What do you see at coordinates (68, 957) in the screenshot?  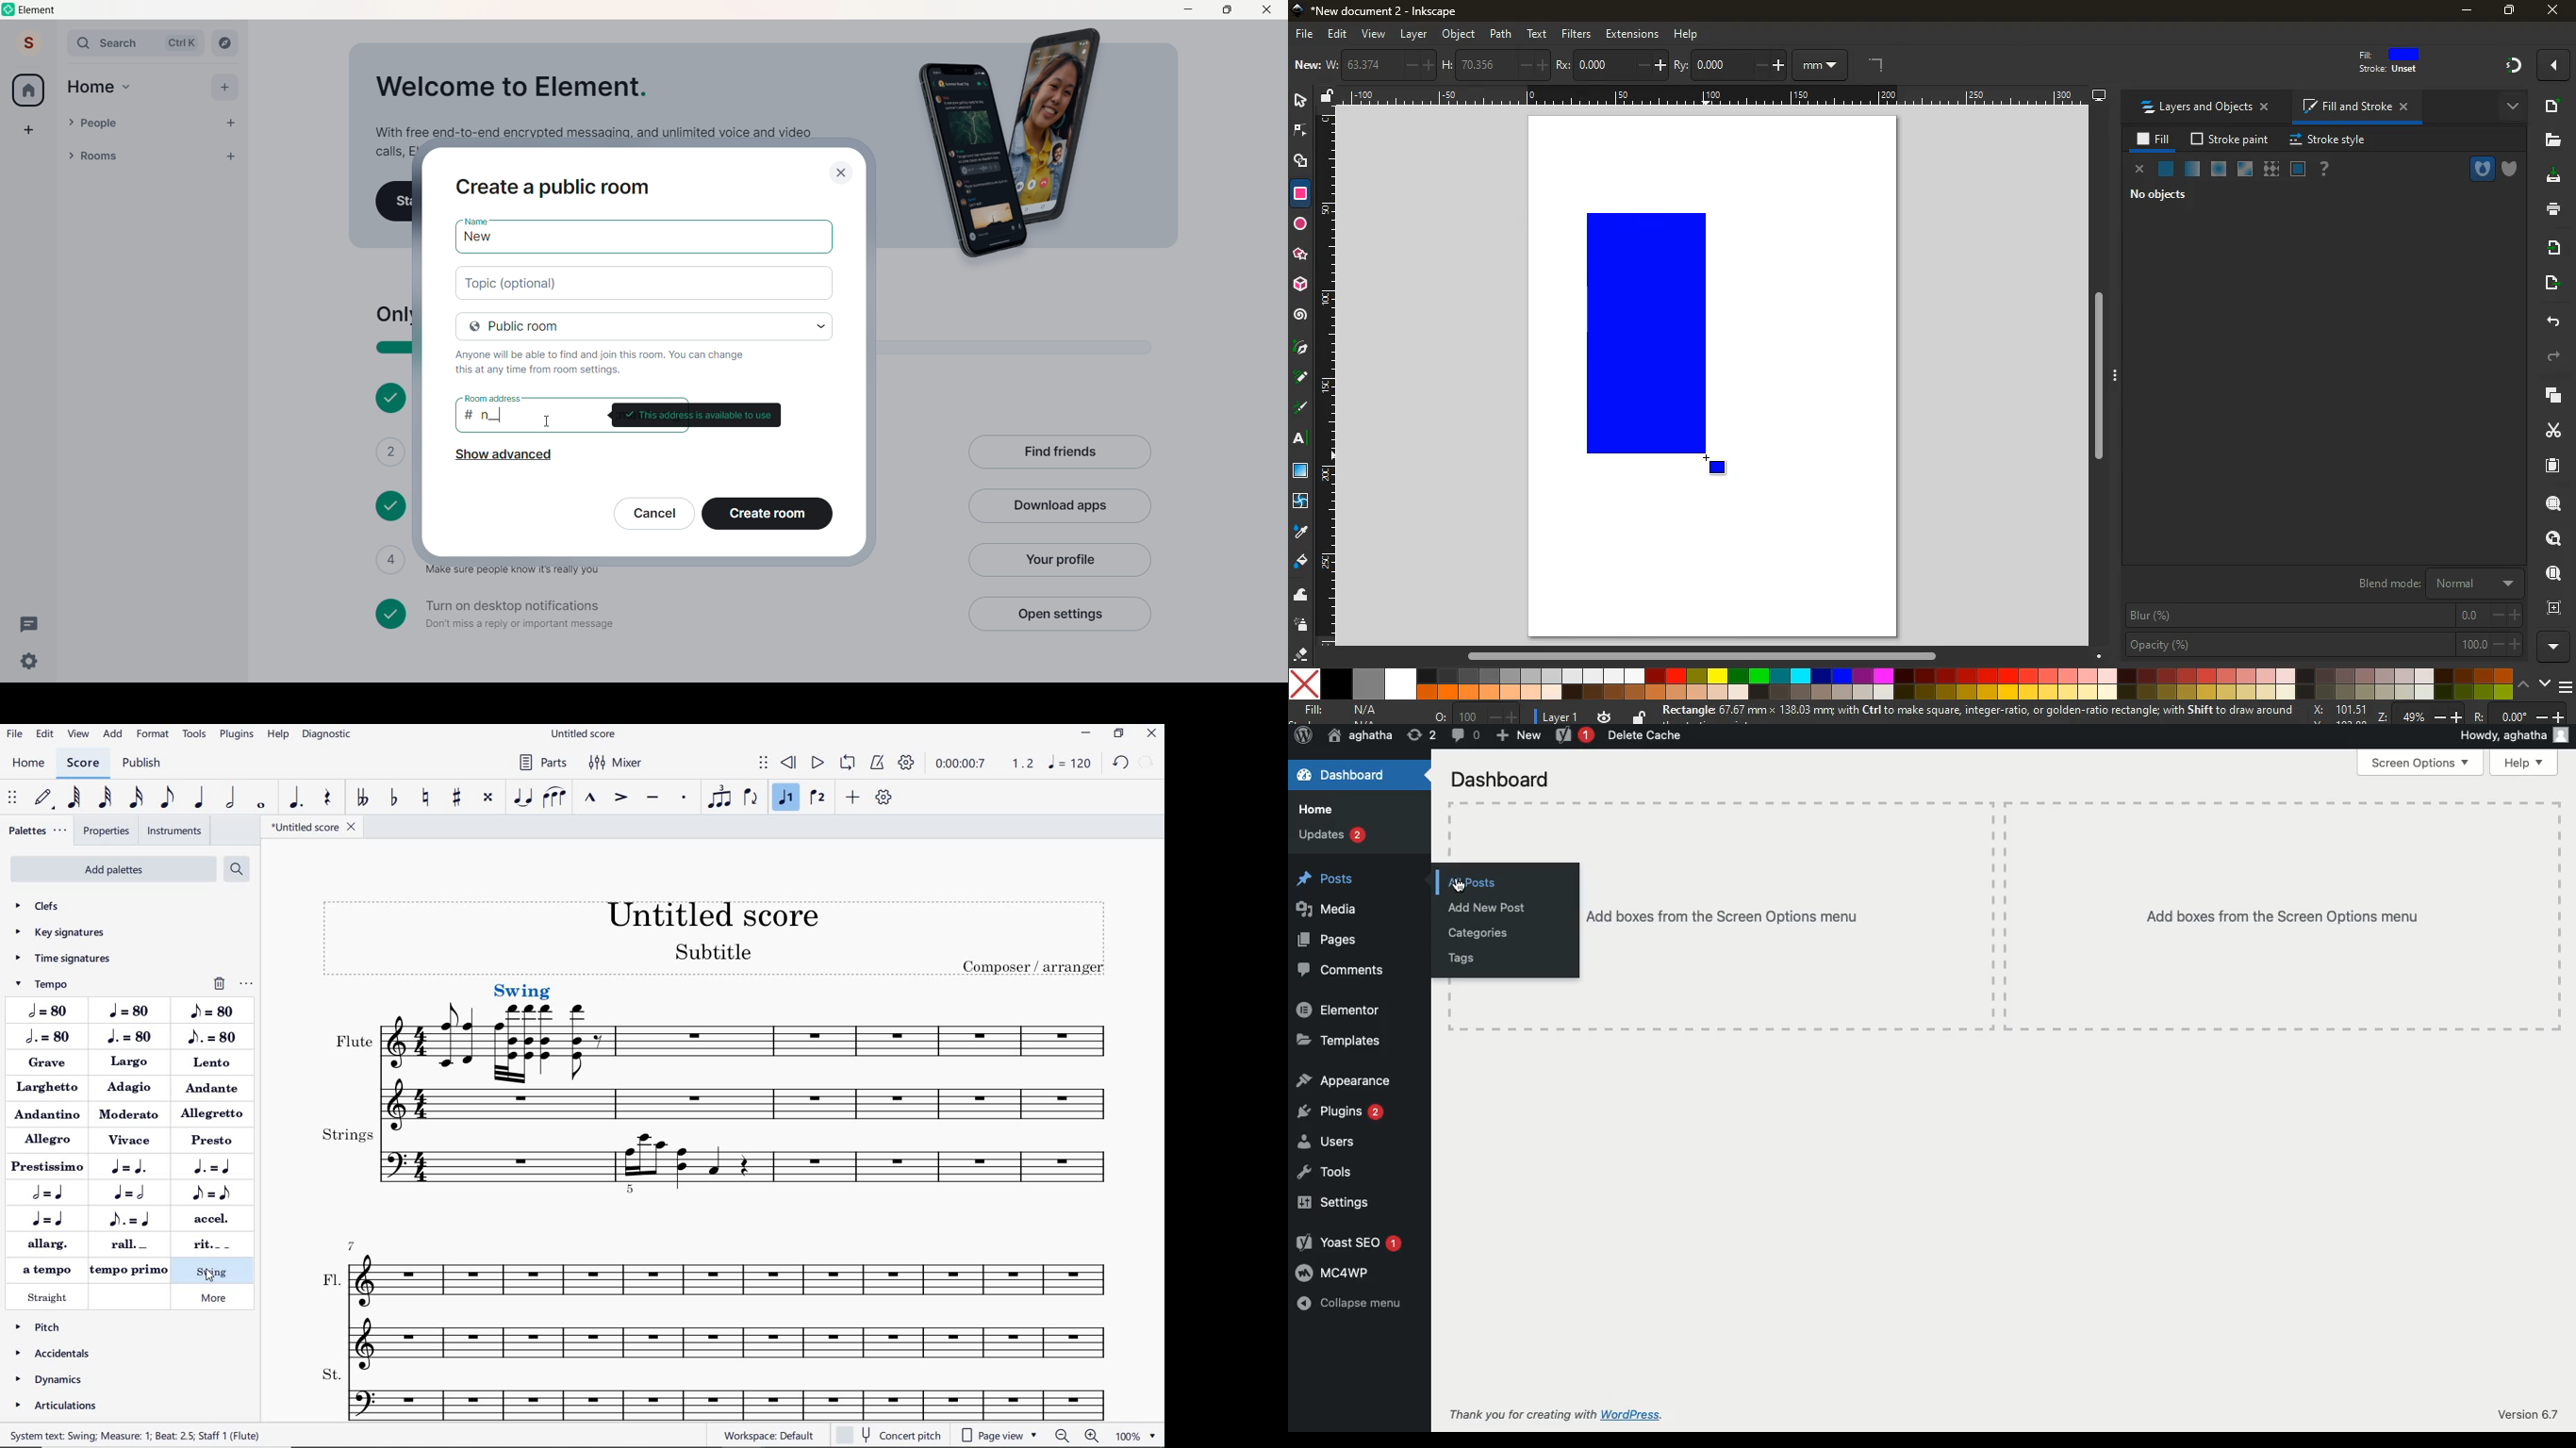 I see `time signatures` at bounding box center [68, 957].